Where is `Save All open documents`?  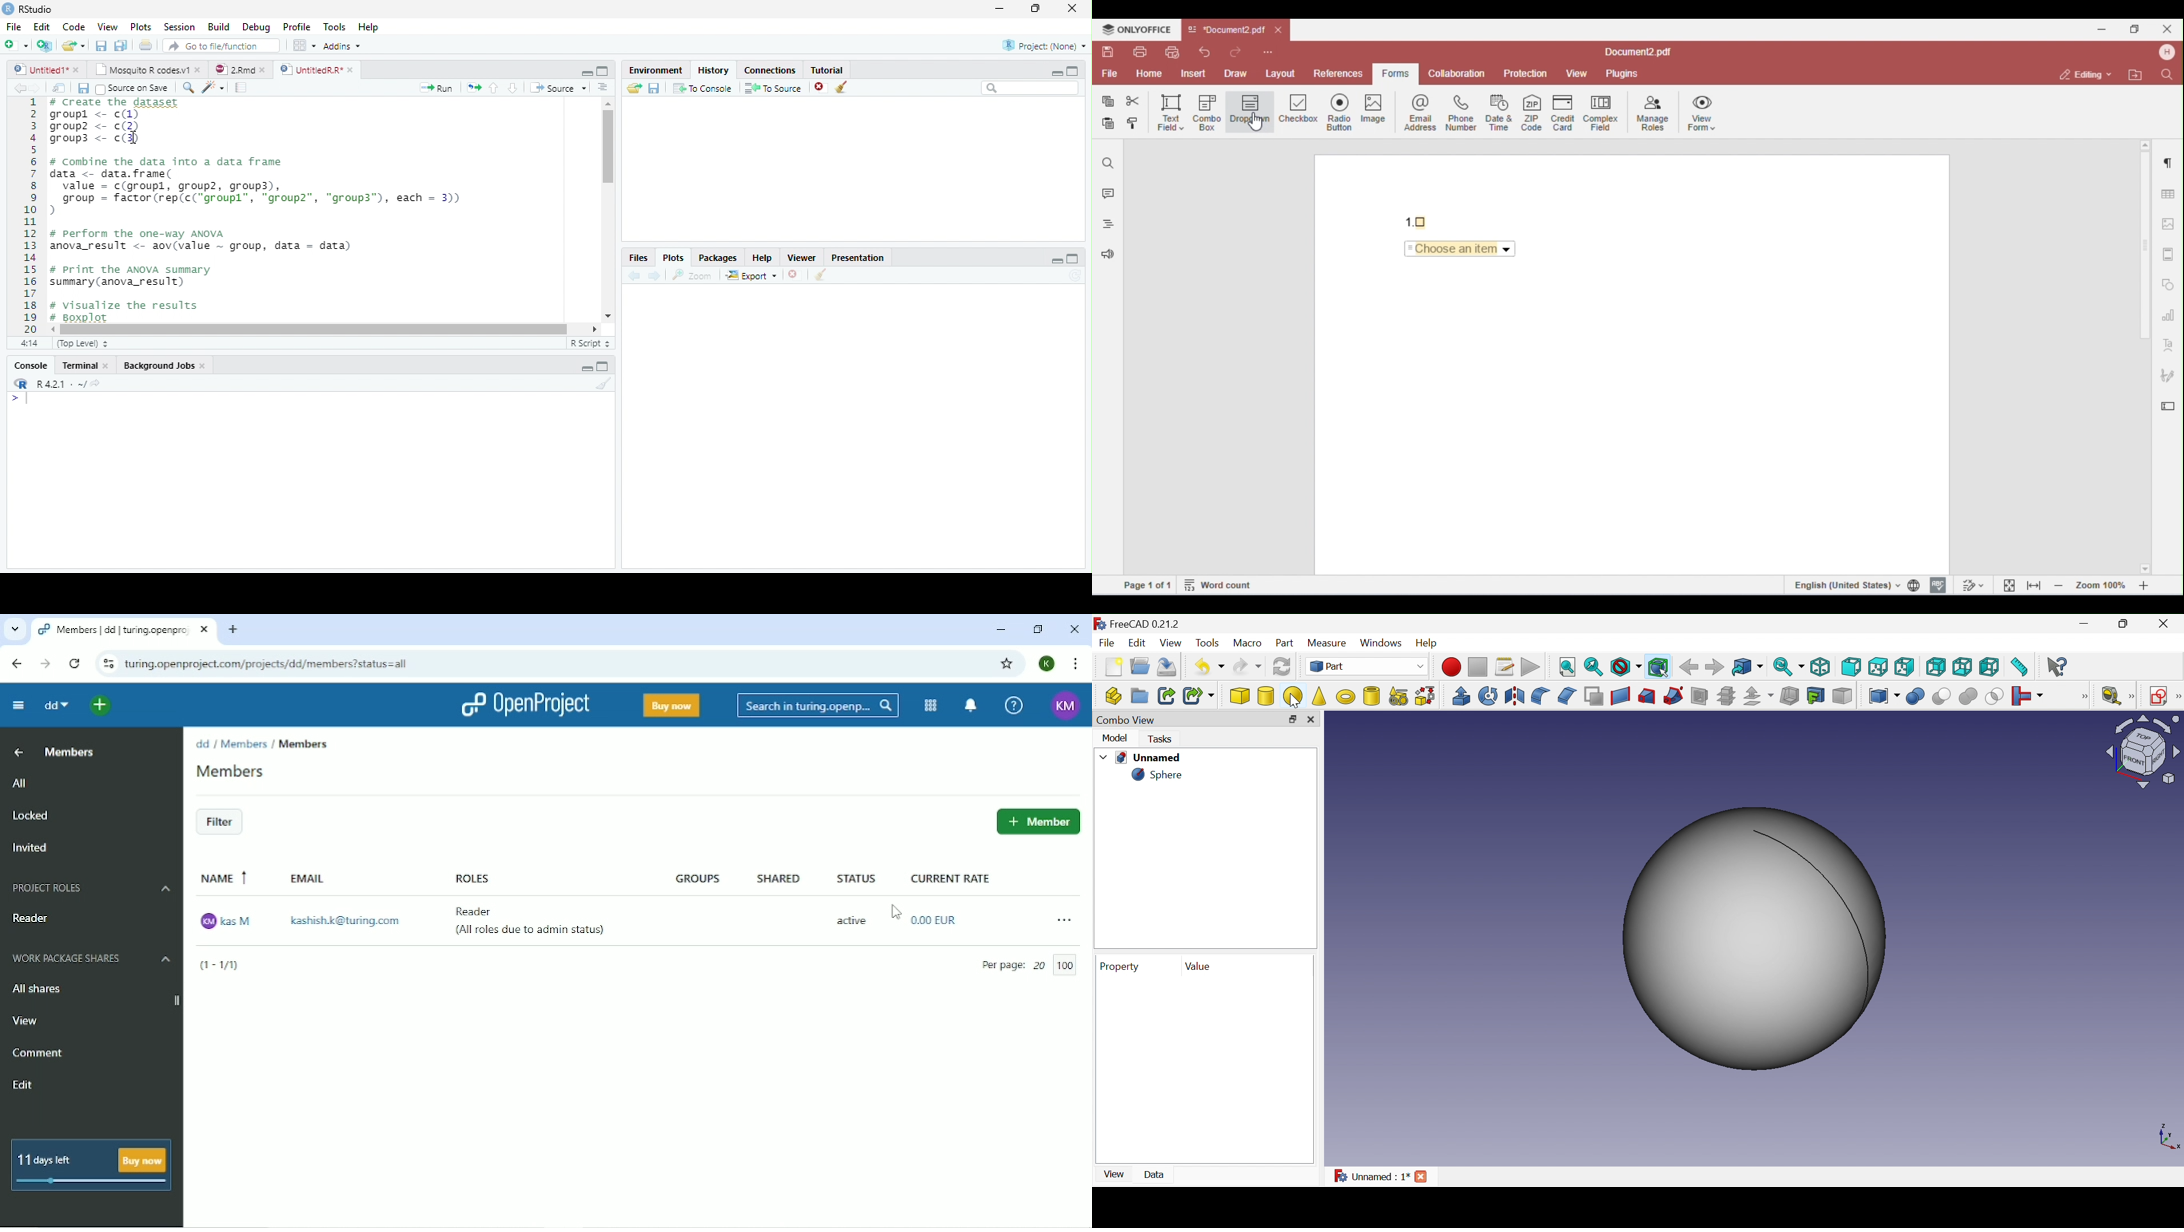
Save All open documents is located at coordinates (120, 46).